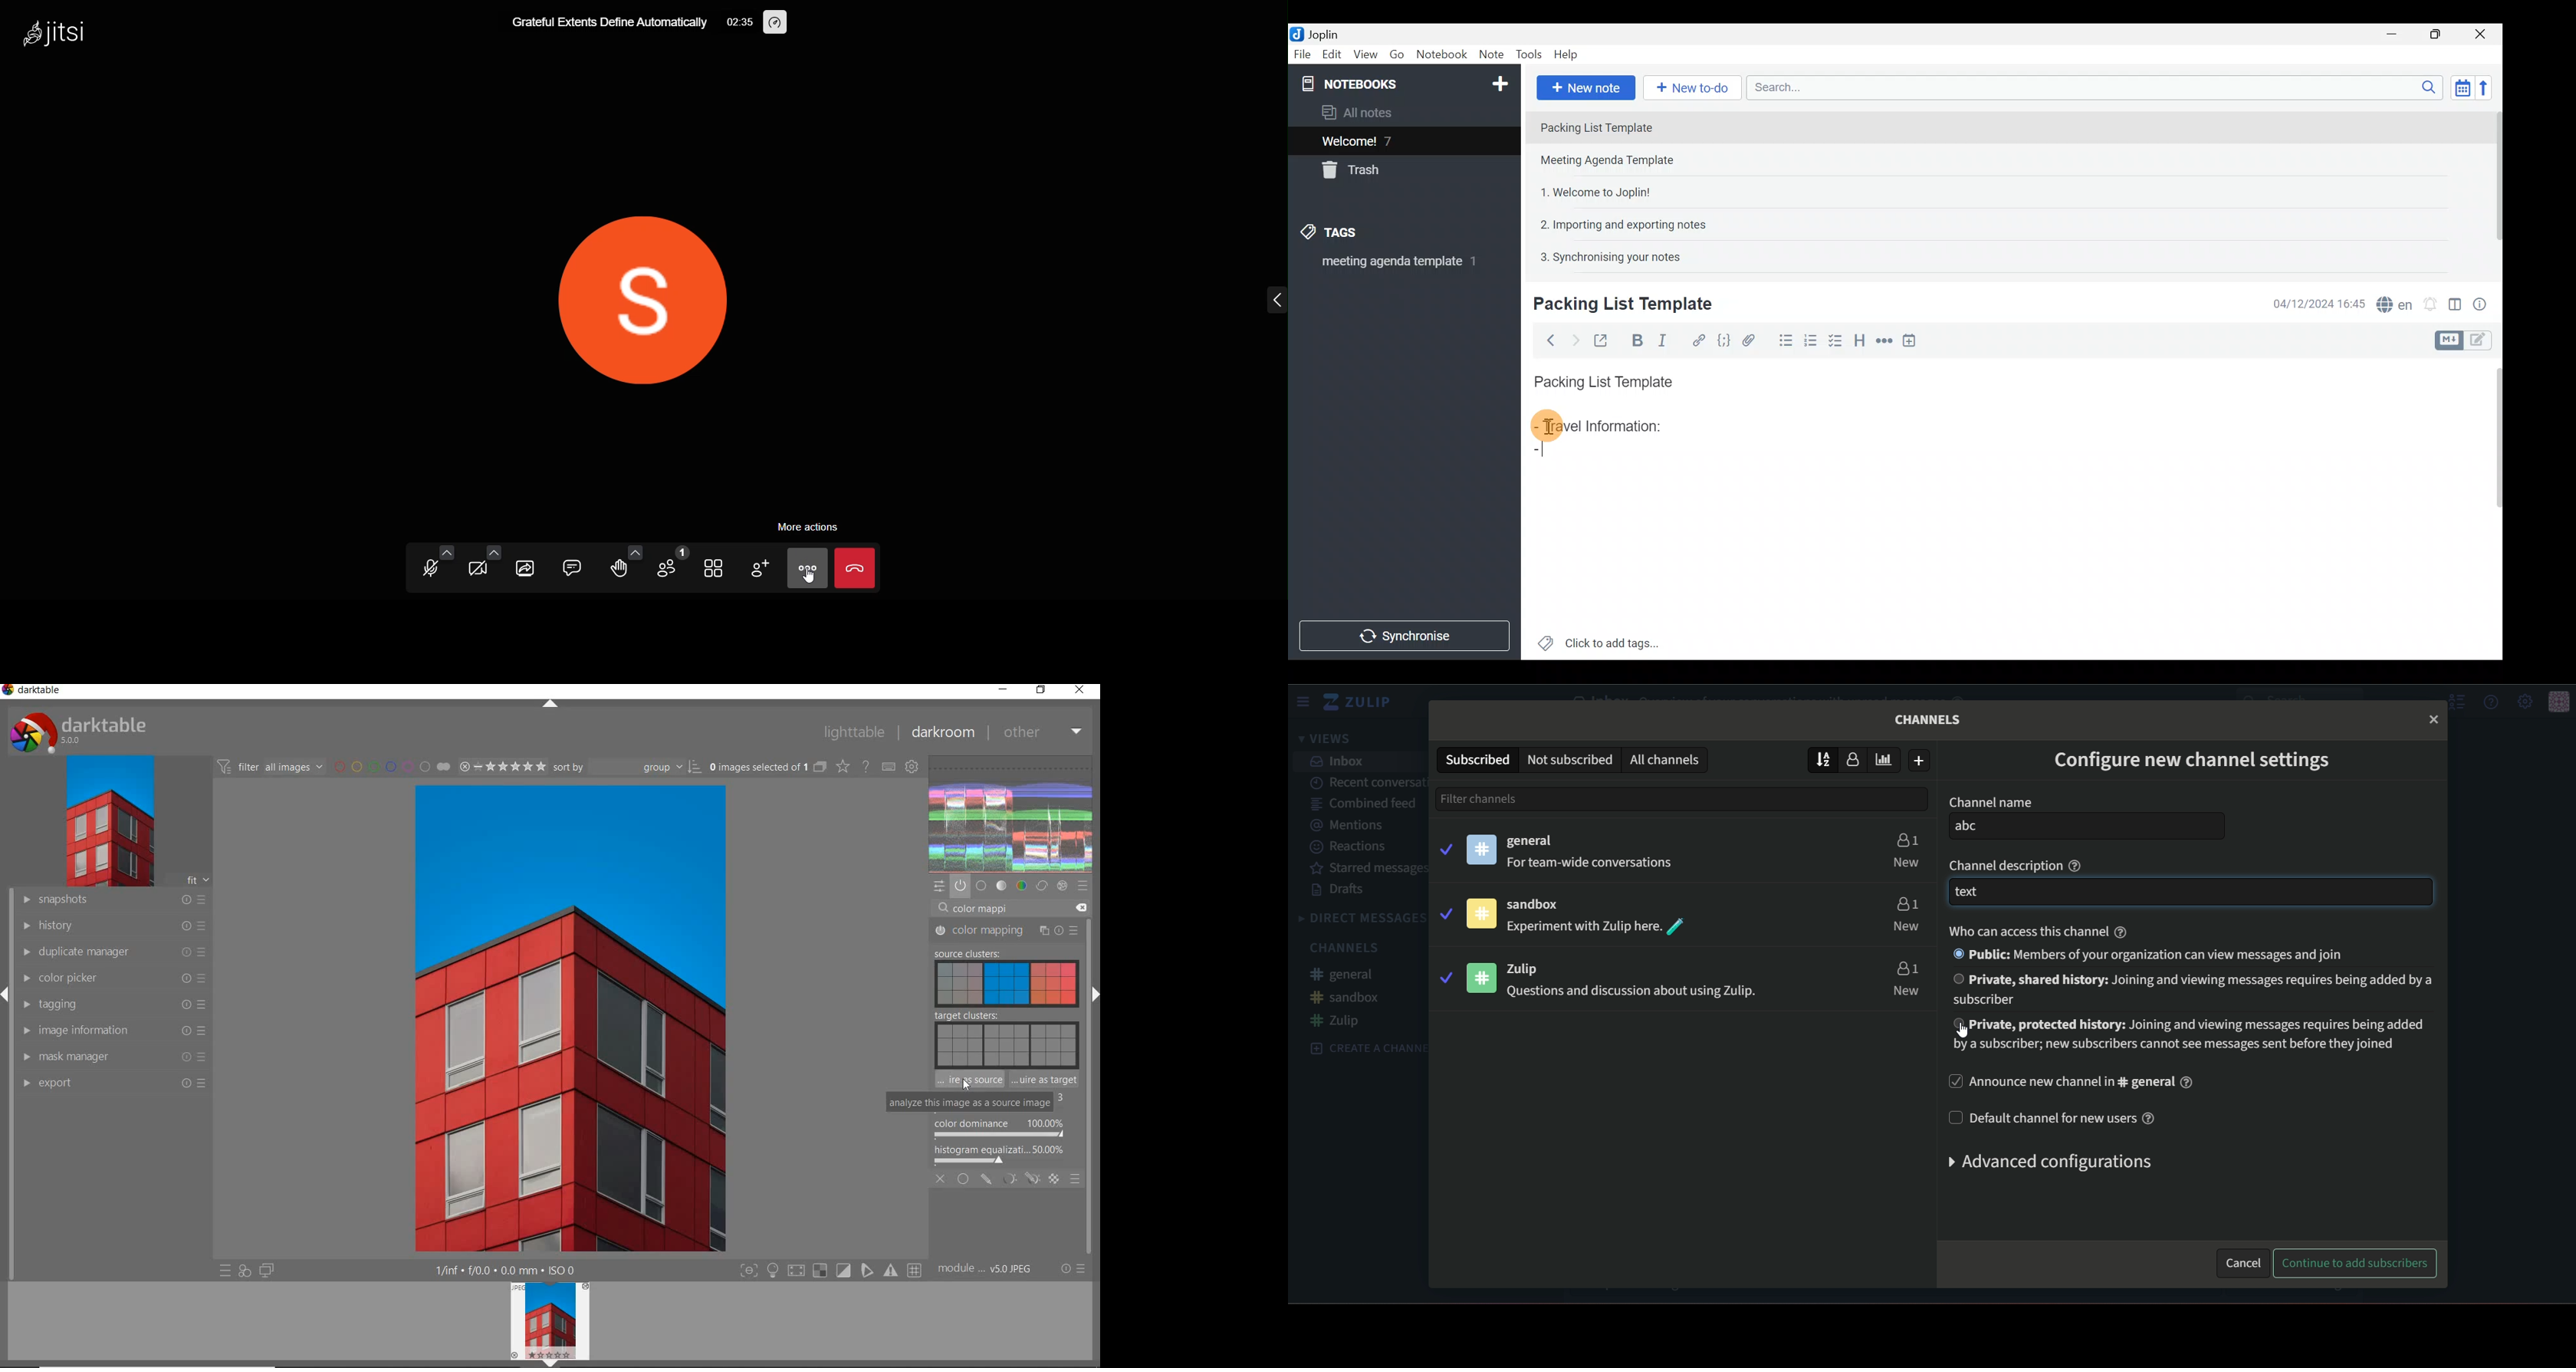 The height and width of the screenshot is (1372, 2576). What do you see at coordinates (1585, 86) in the screenshot?
I see `New note` at bounding box center [1585, 86].